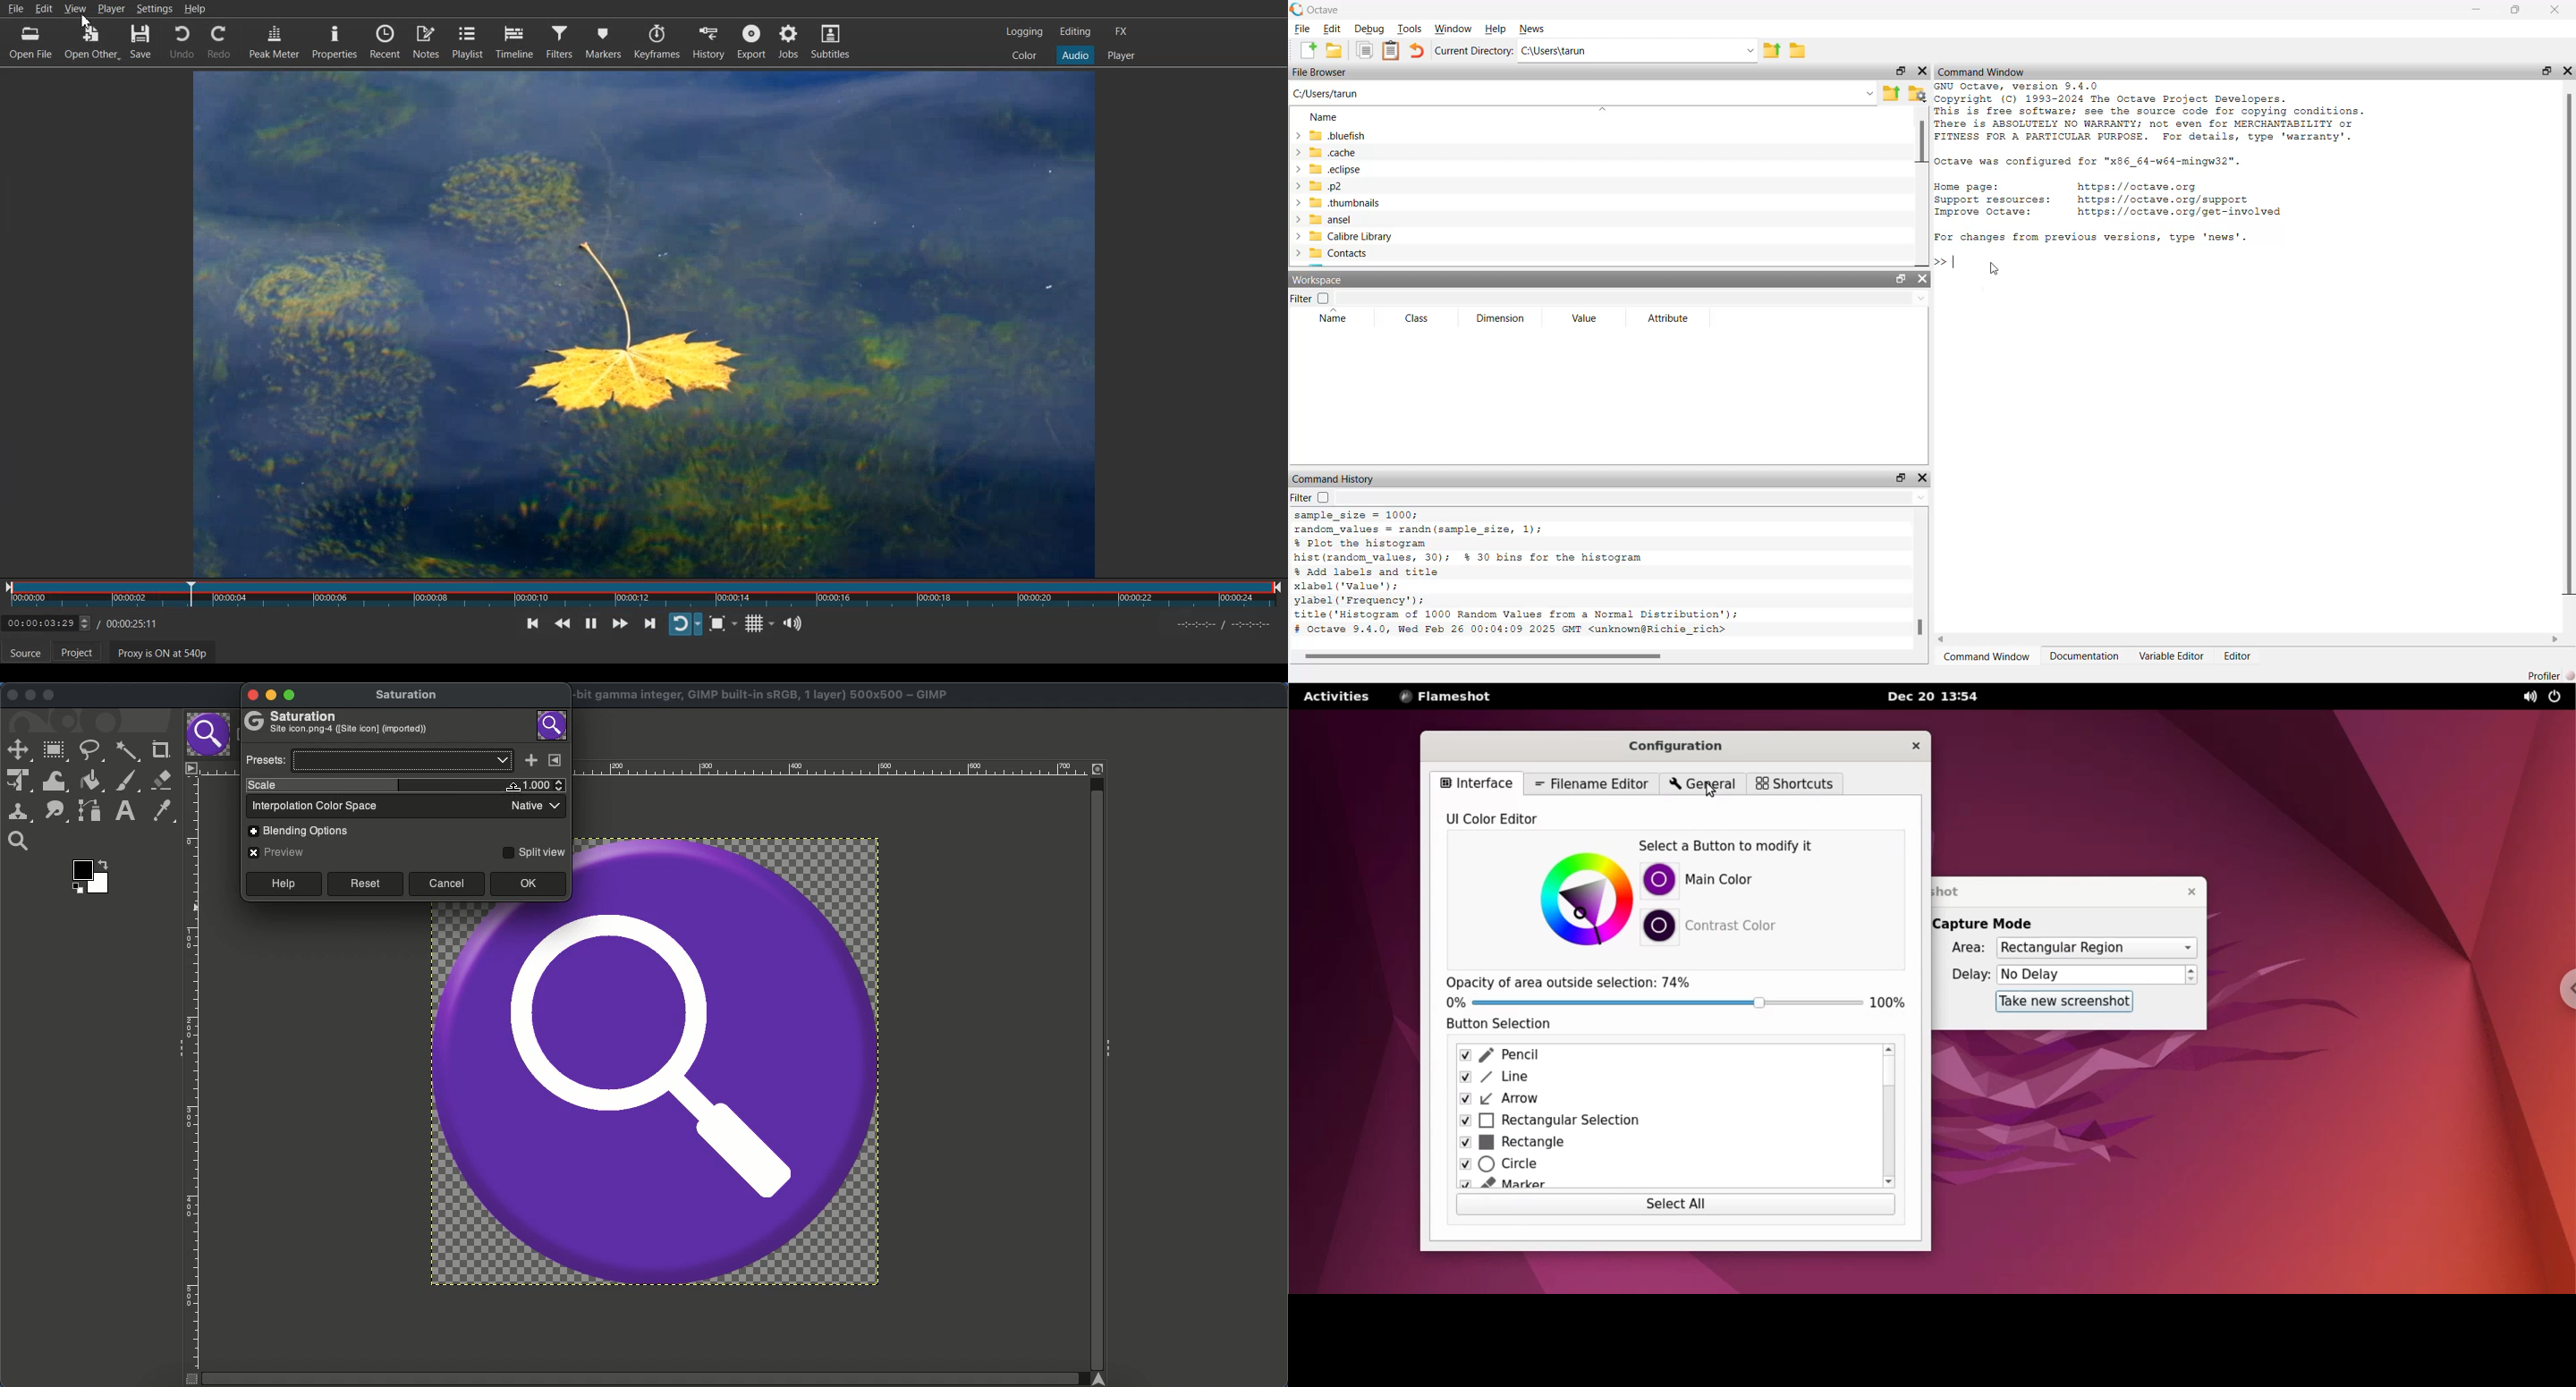 The height and width of the screenshot is (1400, 2576). Describe the element at coordinates (404, 807) in the screenshot. I see `Interpolation color space` at that location.